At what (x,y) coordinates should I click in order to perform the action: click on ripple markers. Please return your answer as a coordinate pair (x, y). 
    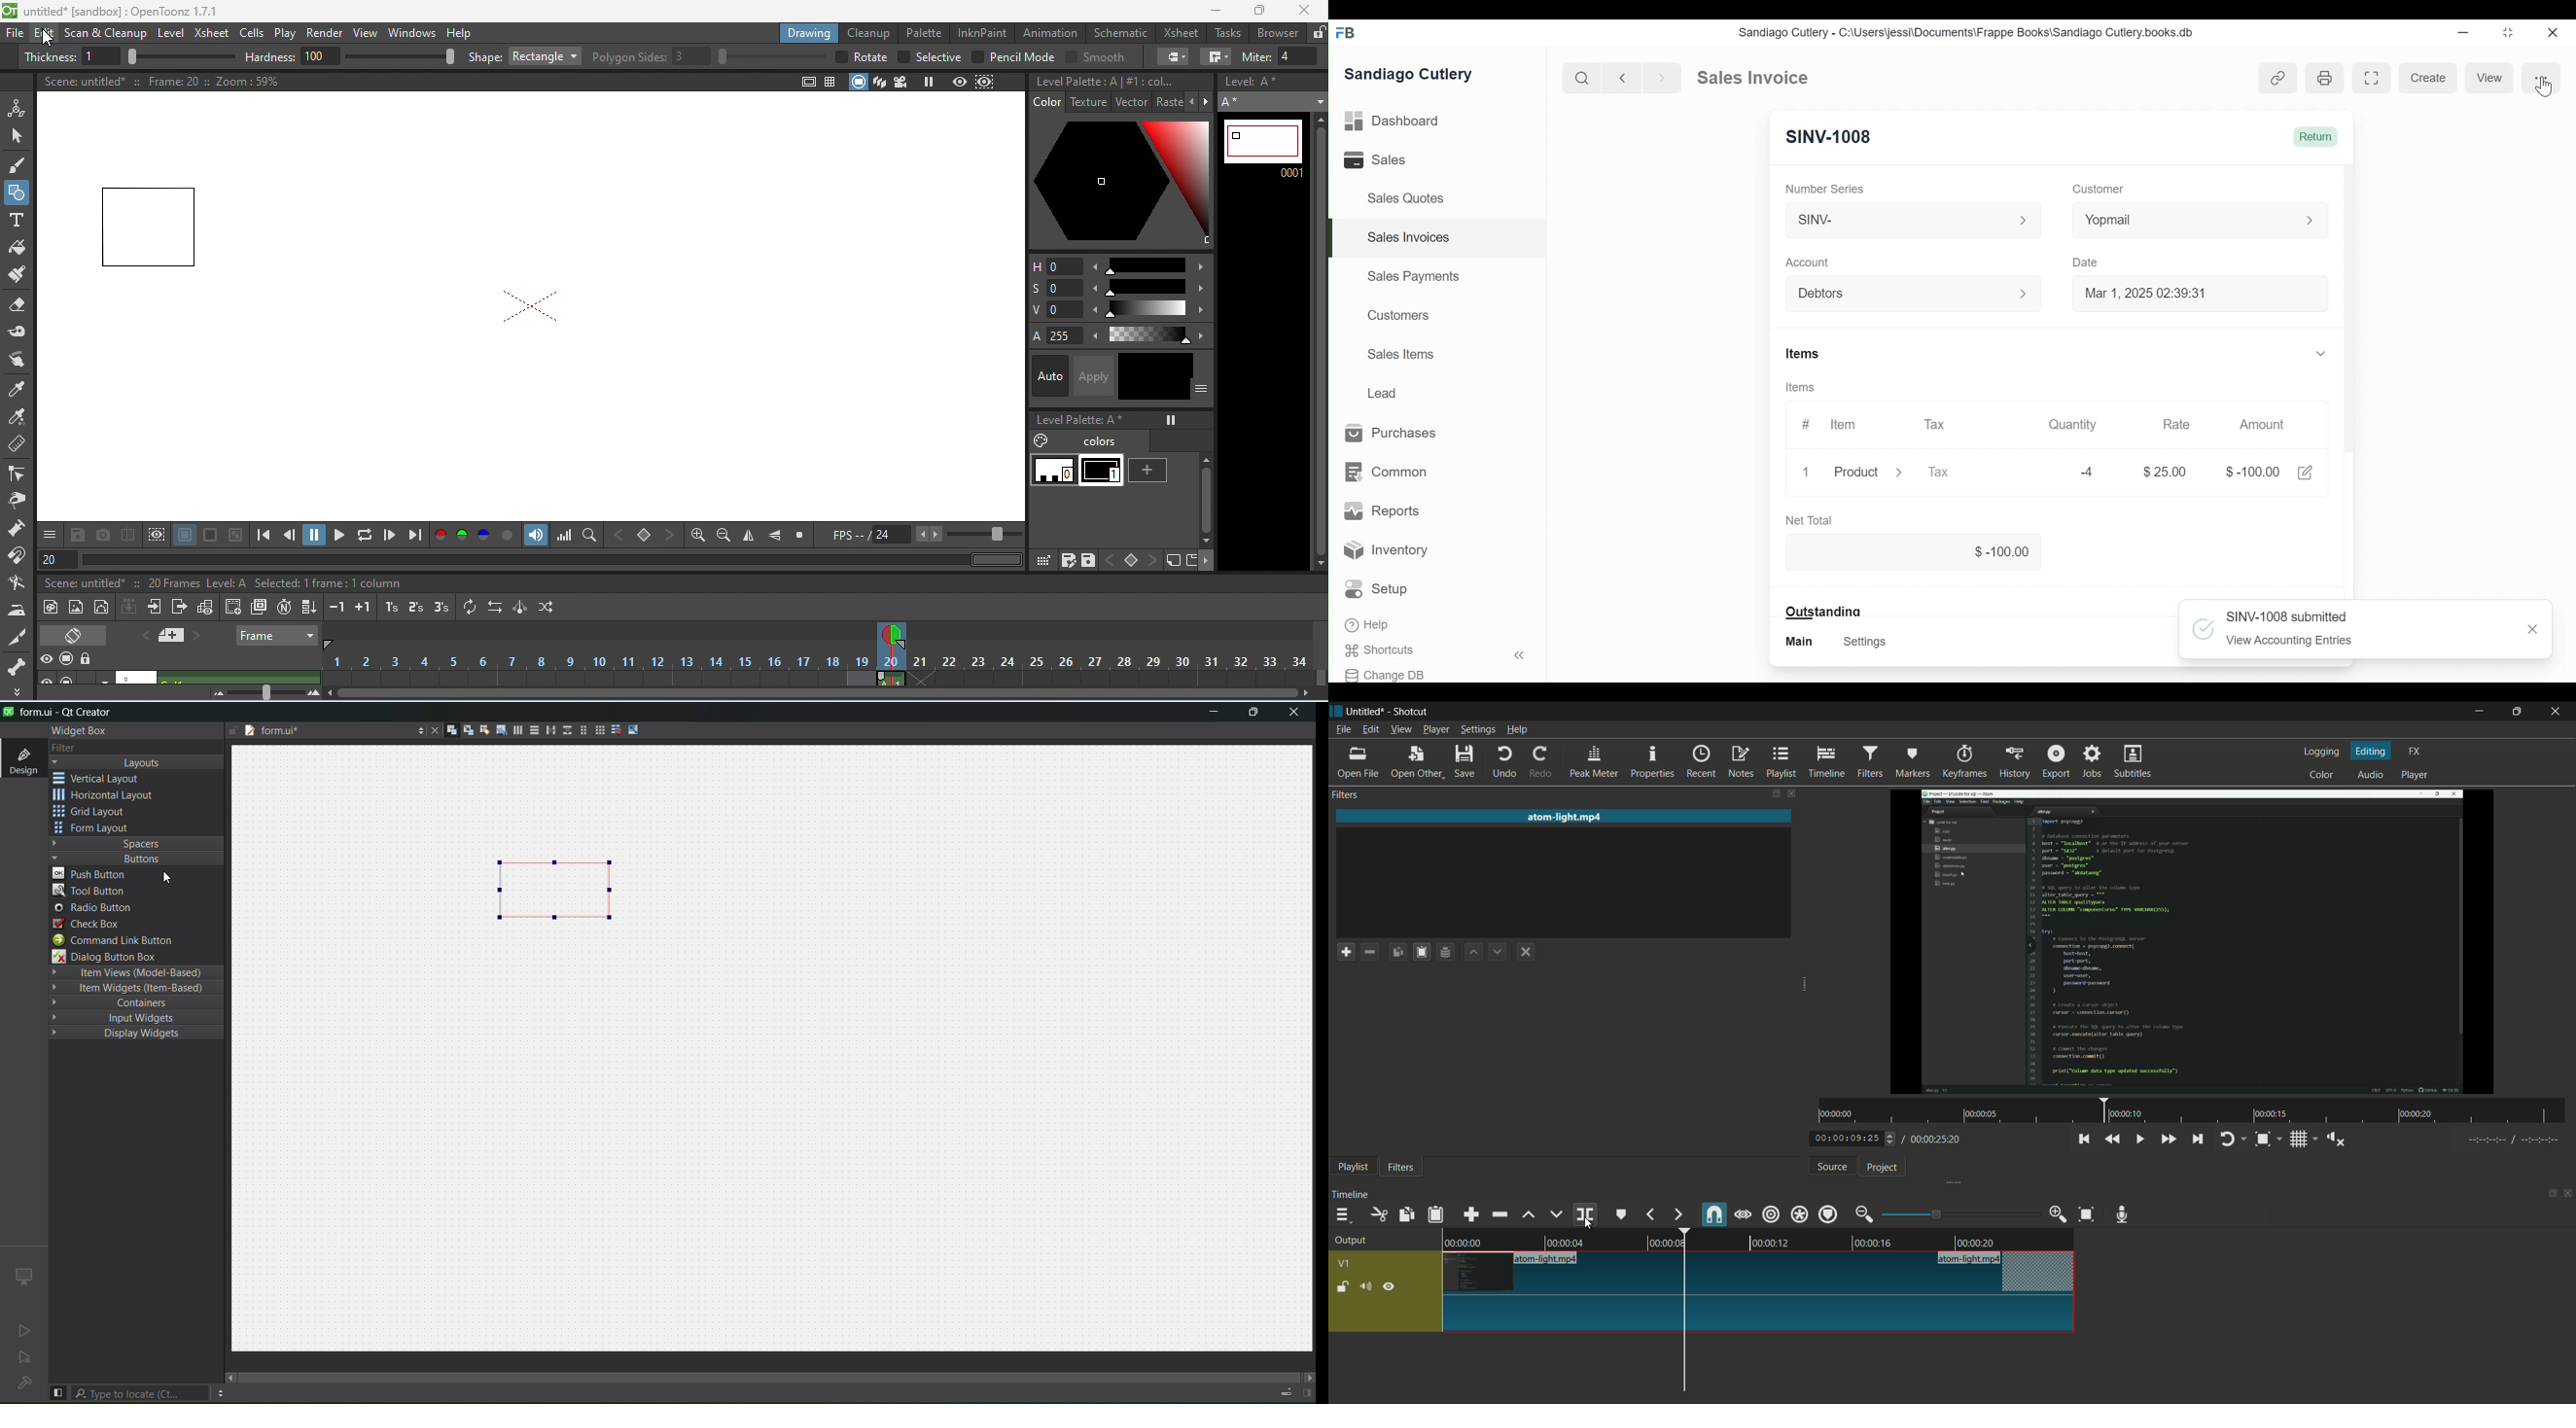
    Looking at the image, I should click on (1830, 1214).